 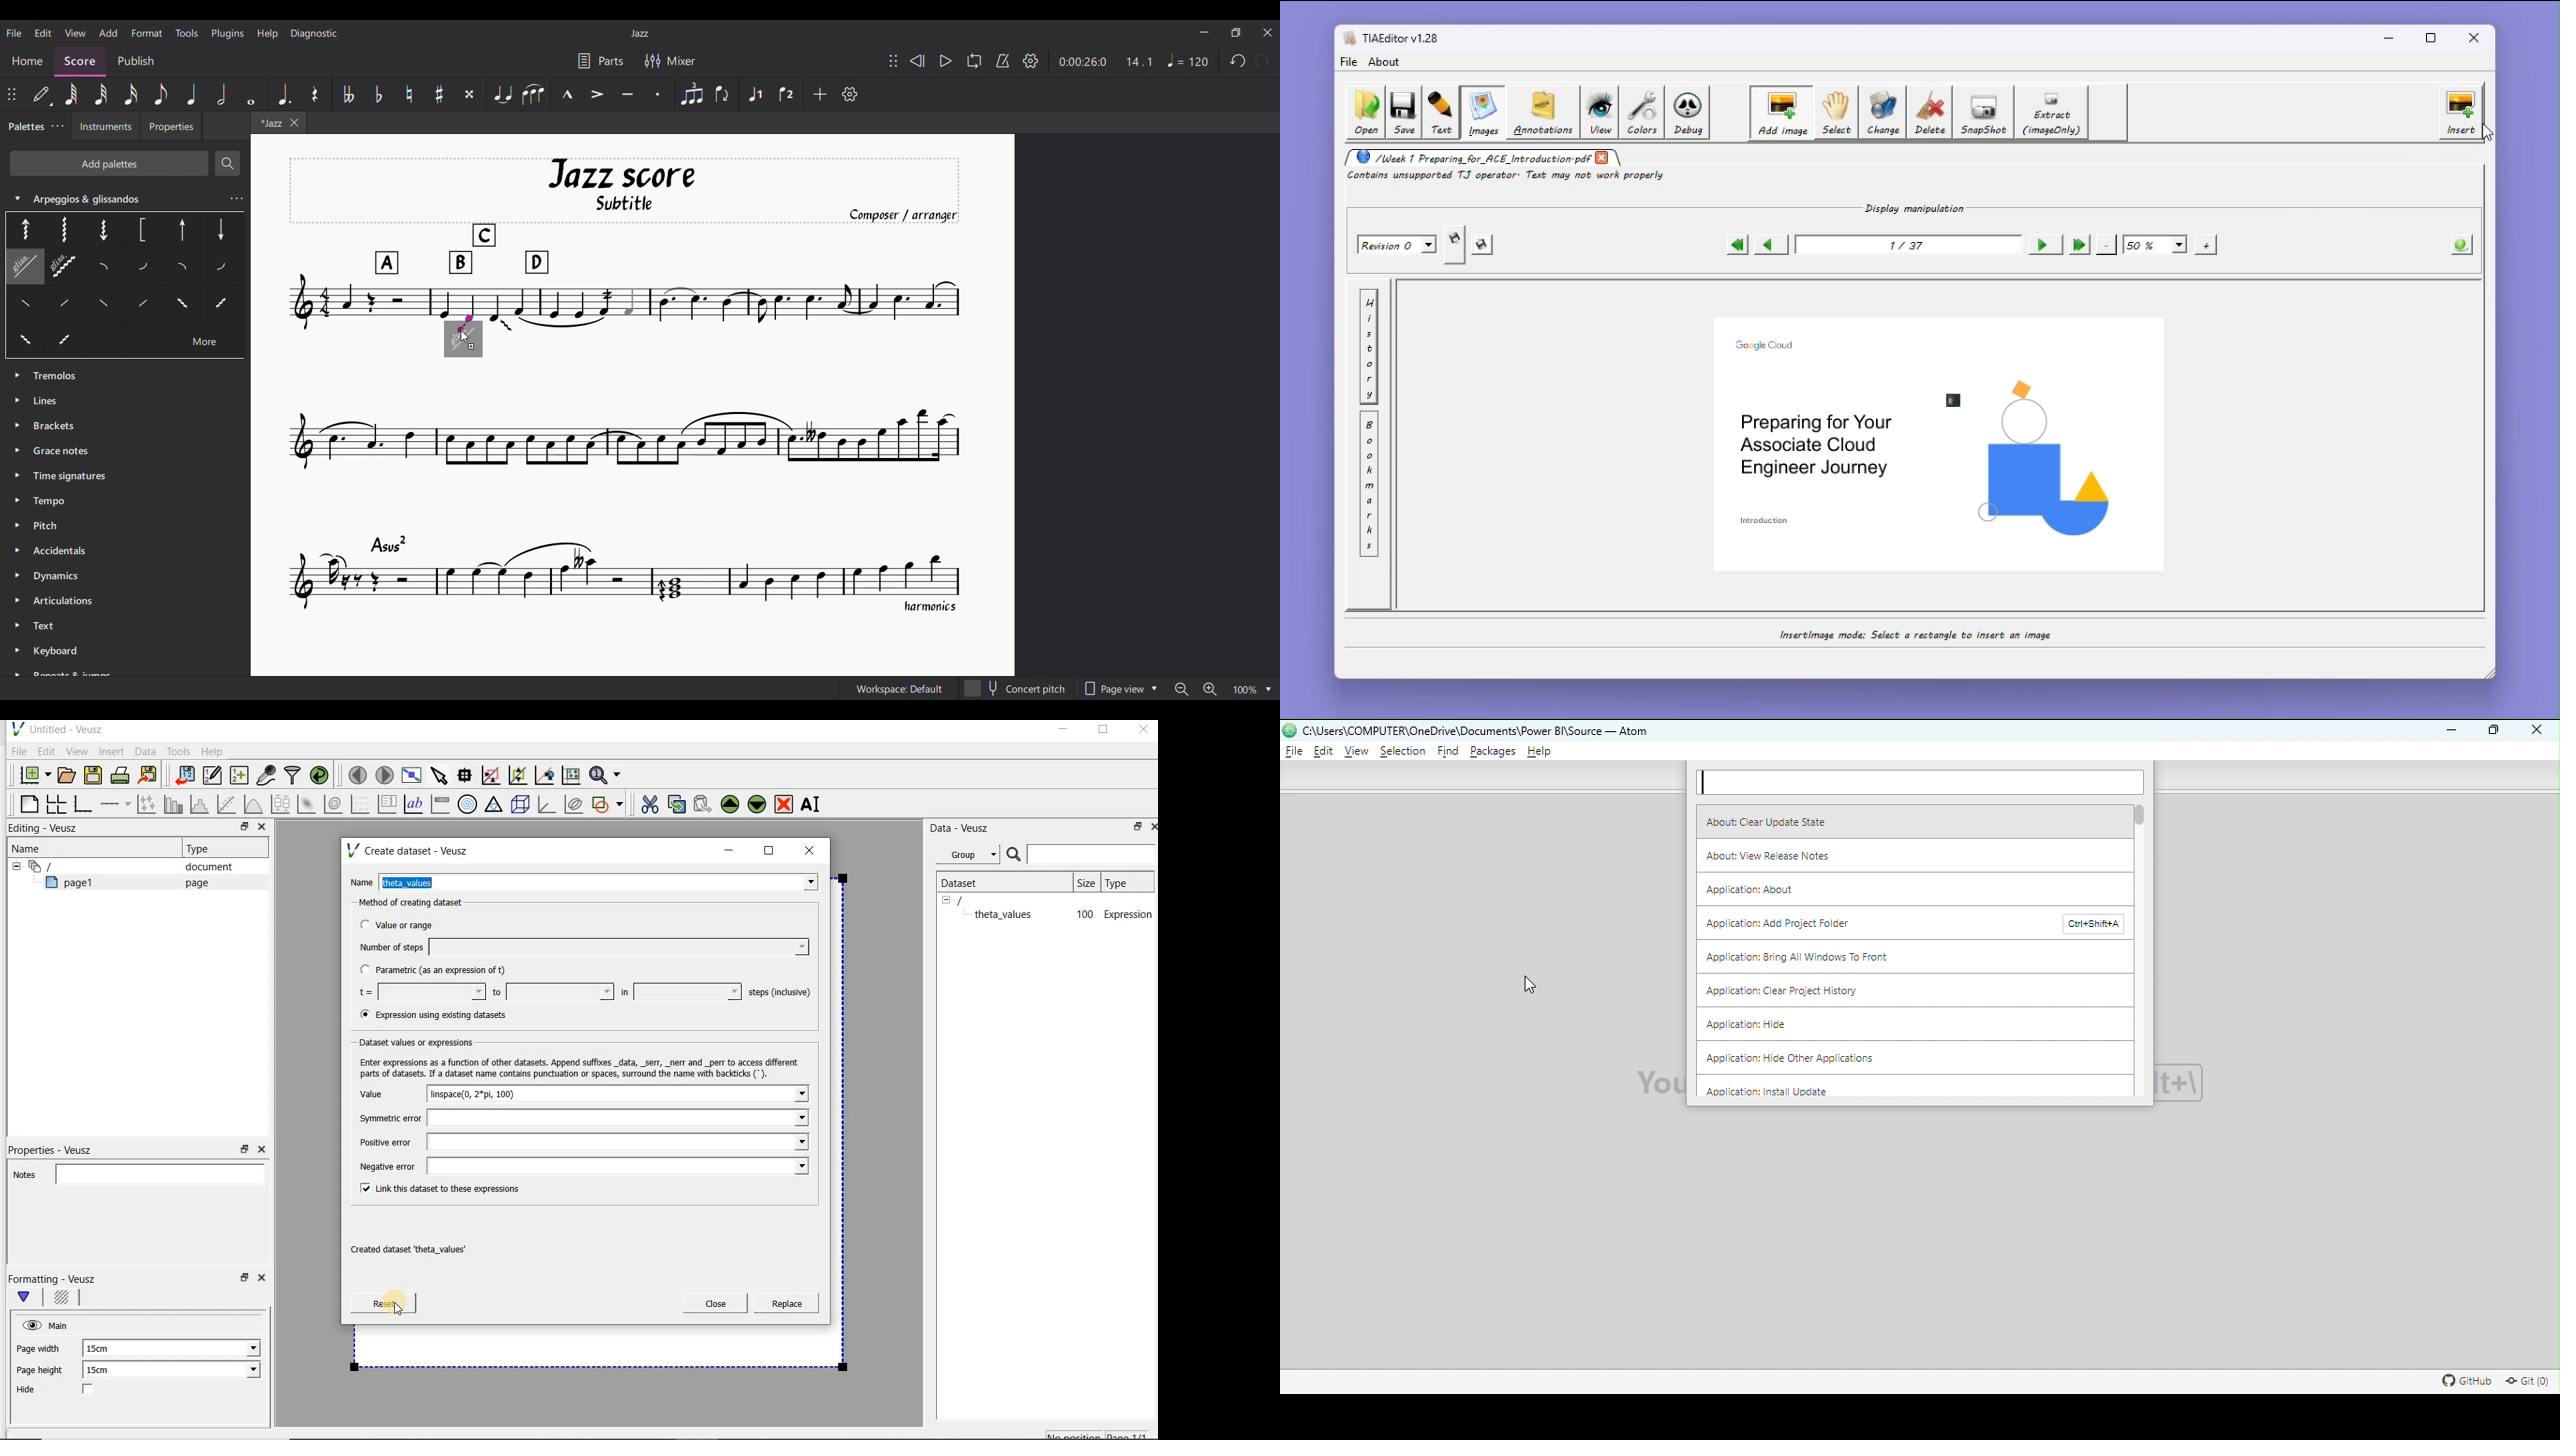 What do you see at coordinates (268, 33) in the screenshot?
I see `Help menu` at bounding box center [268, 33].